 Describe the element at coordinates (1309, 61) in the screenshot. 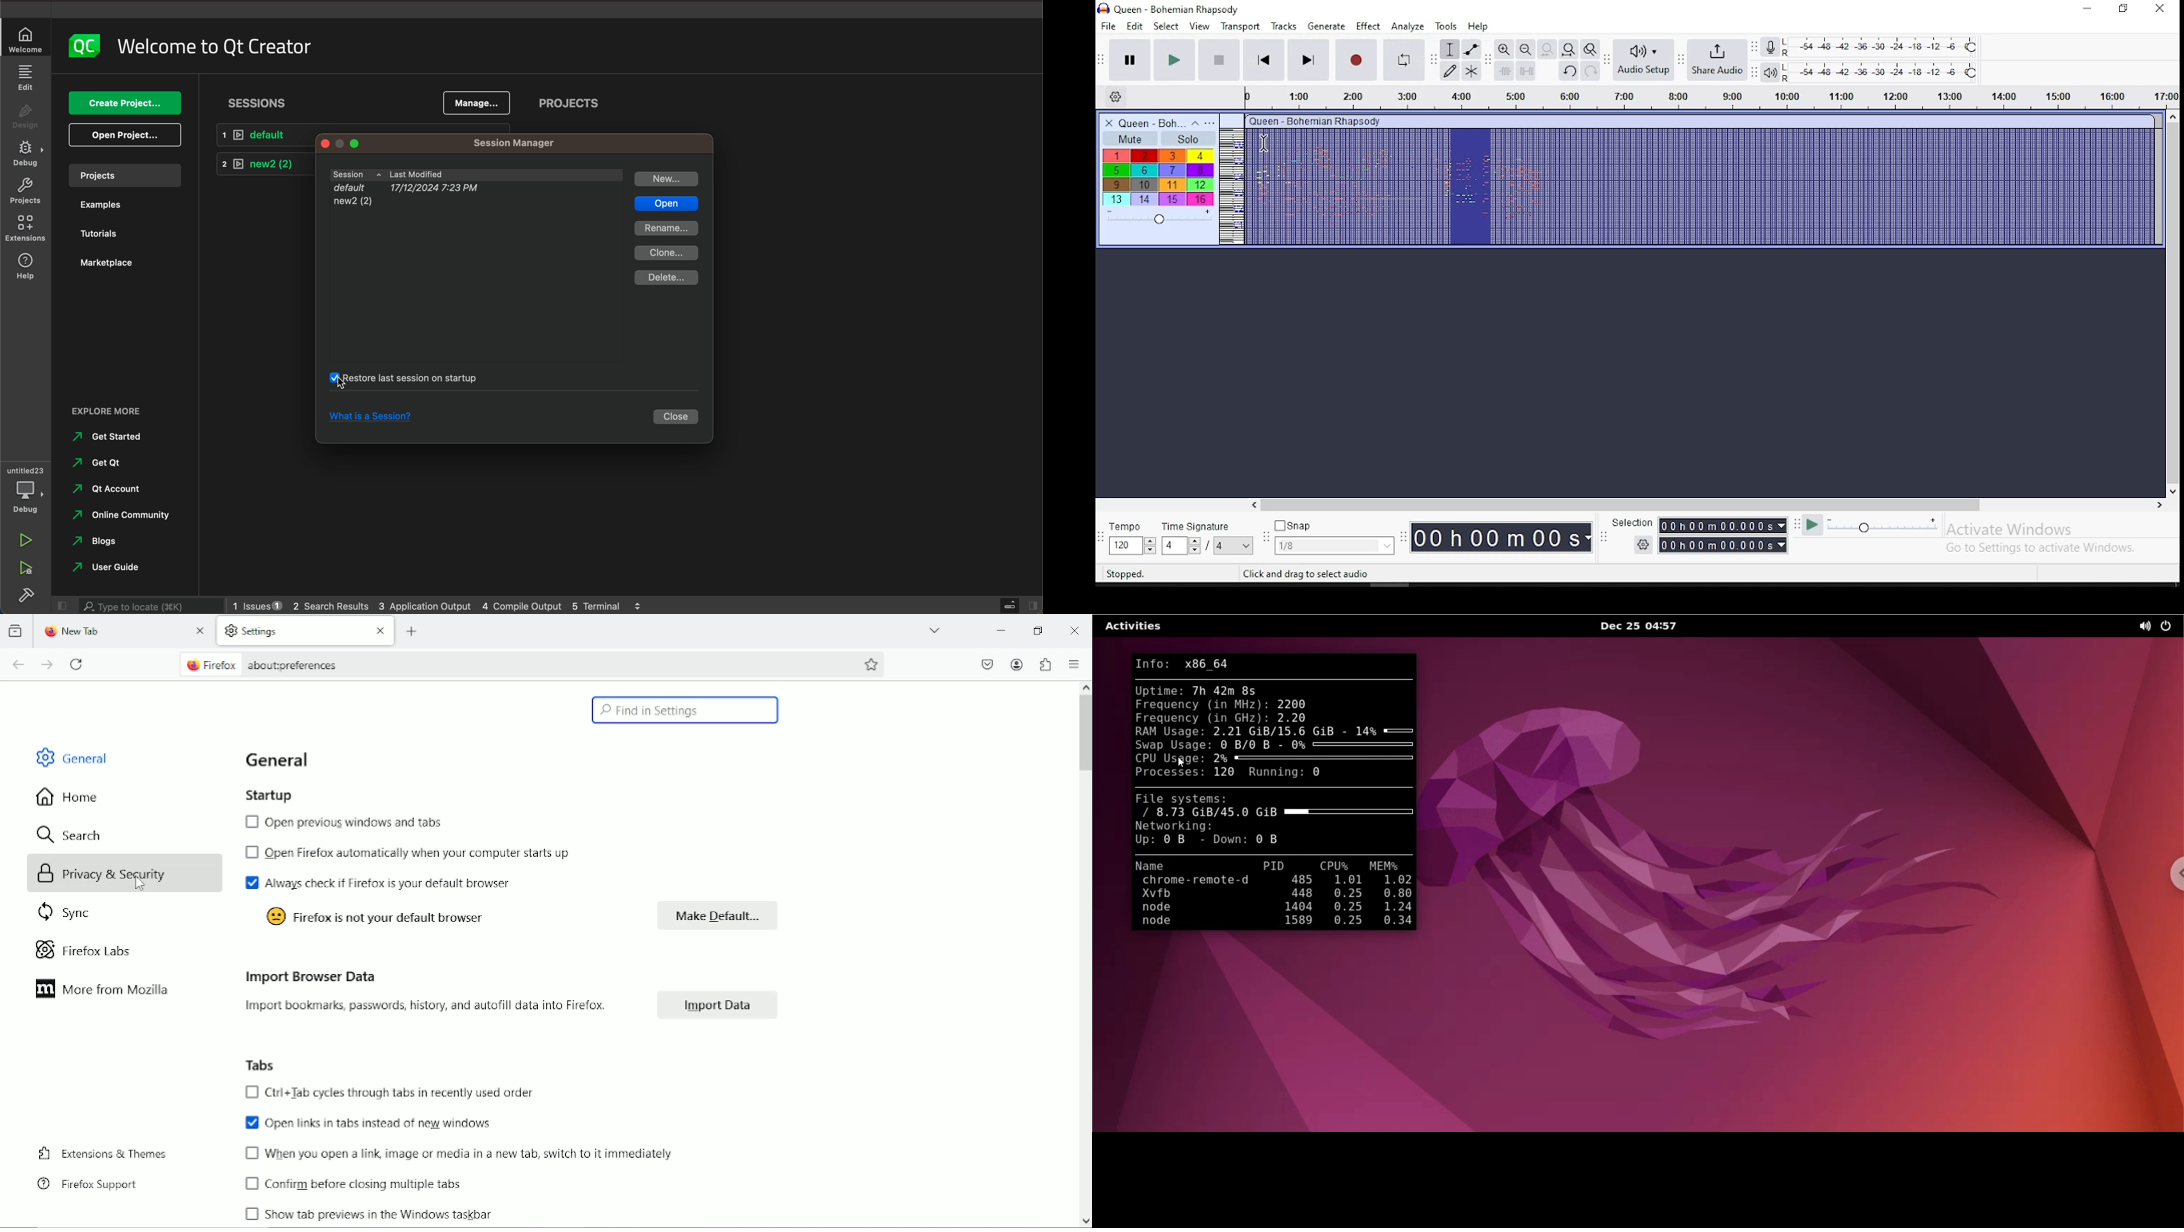

I see `skip to end` at that location.